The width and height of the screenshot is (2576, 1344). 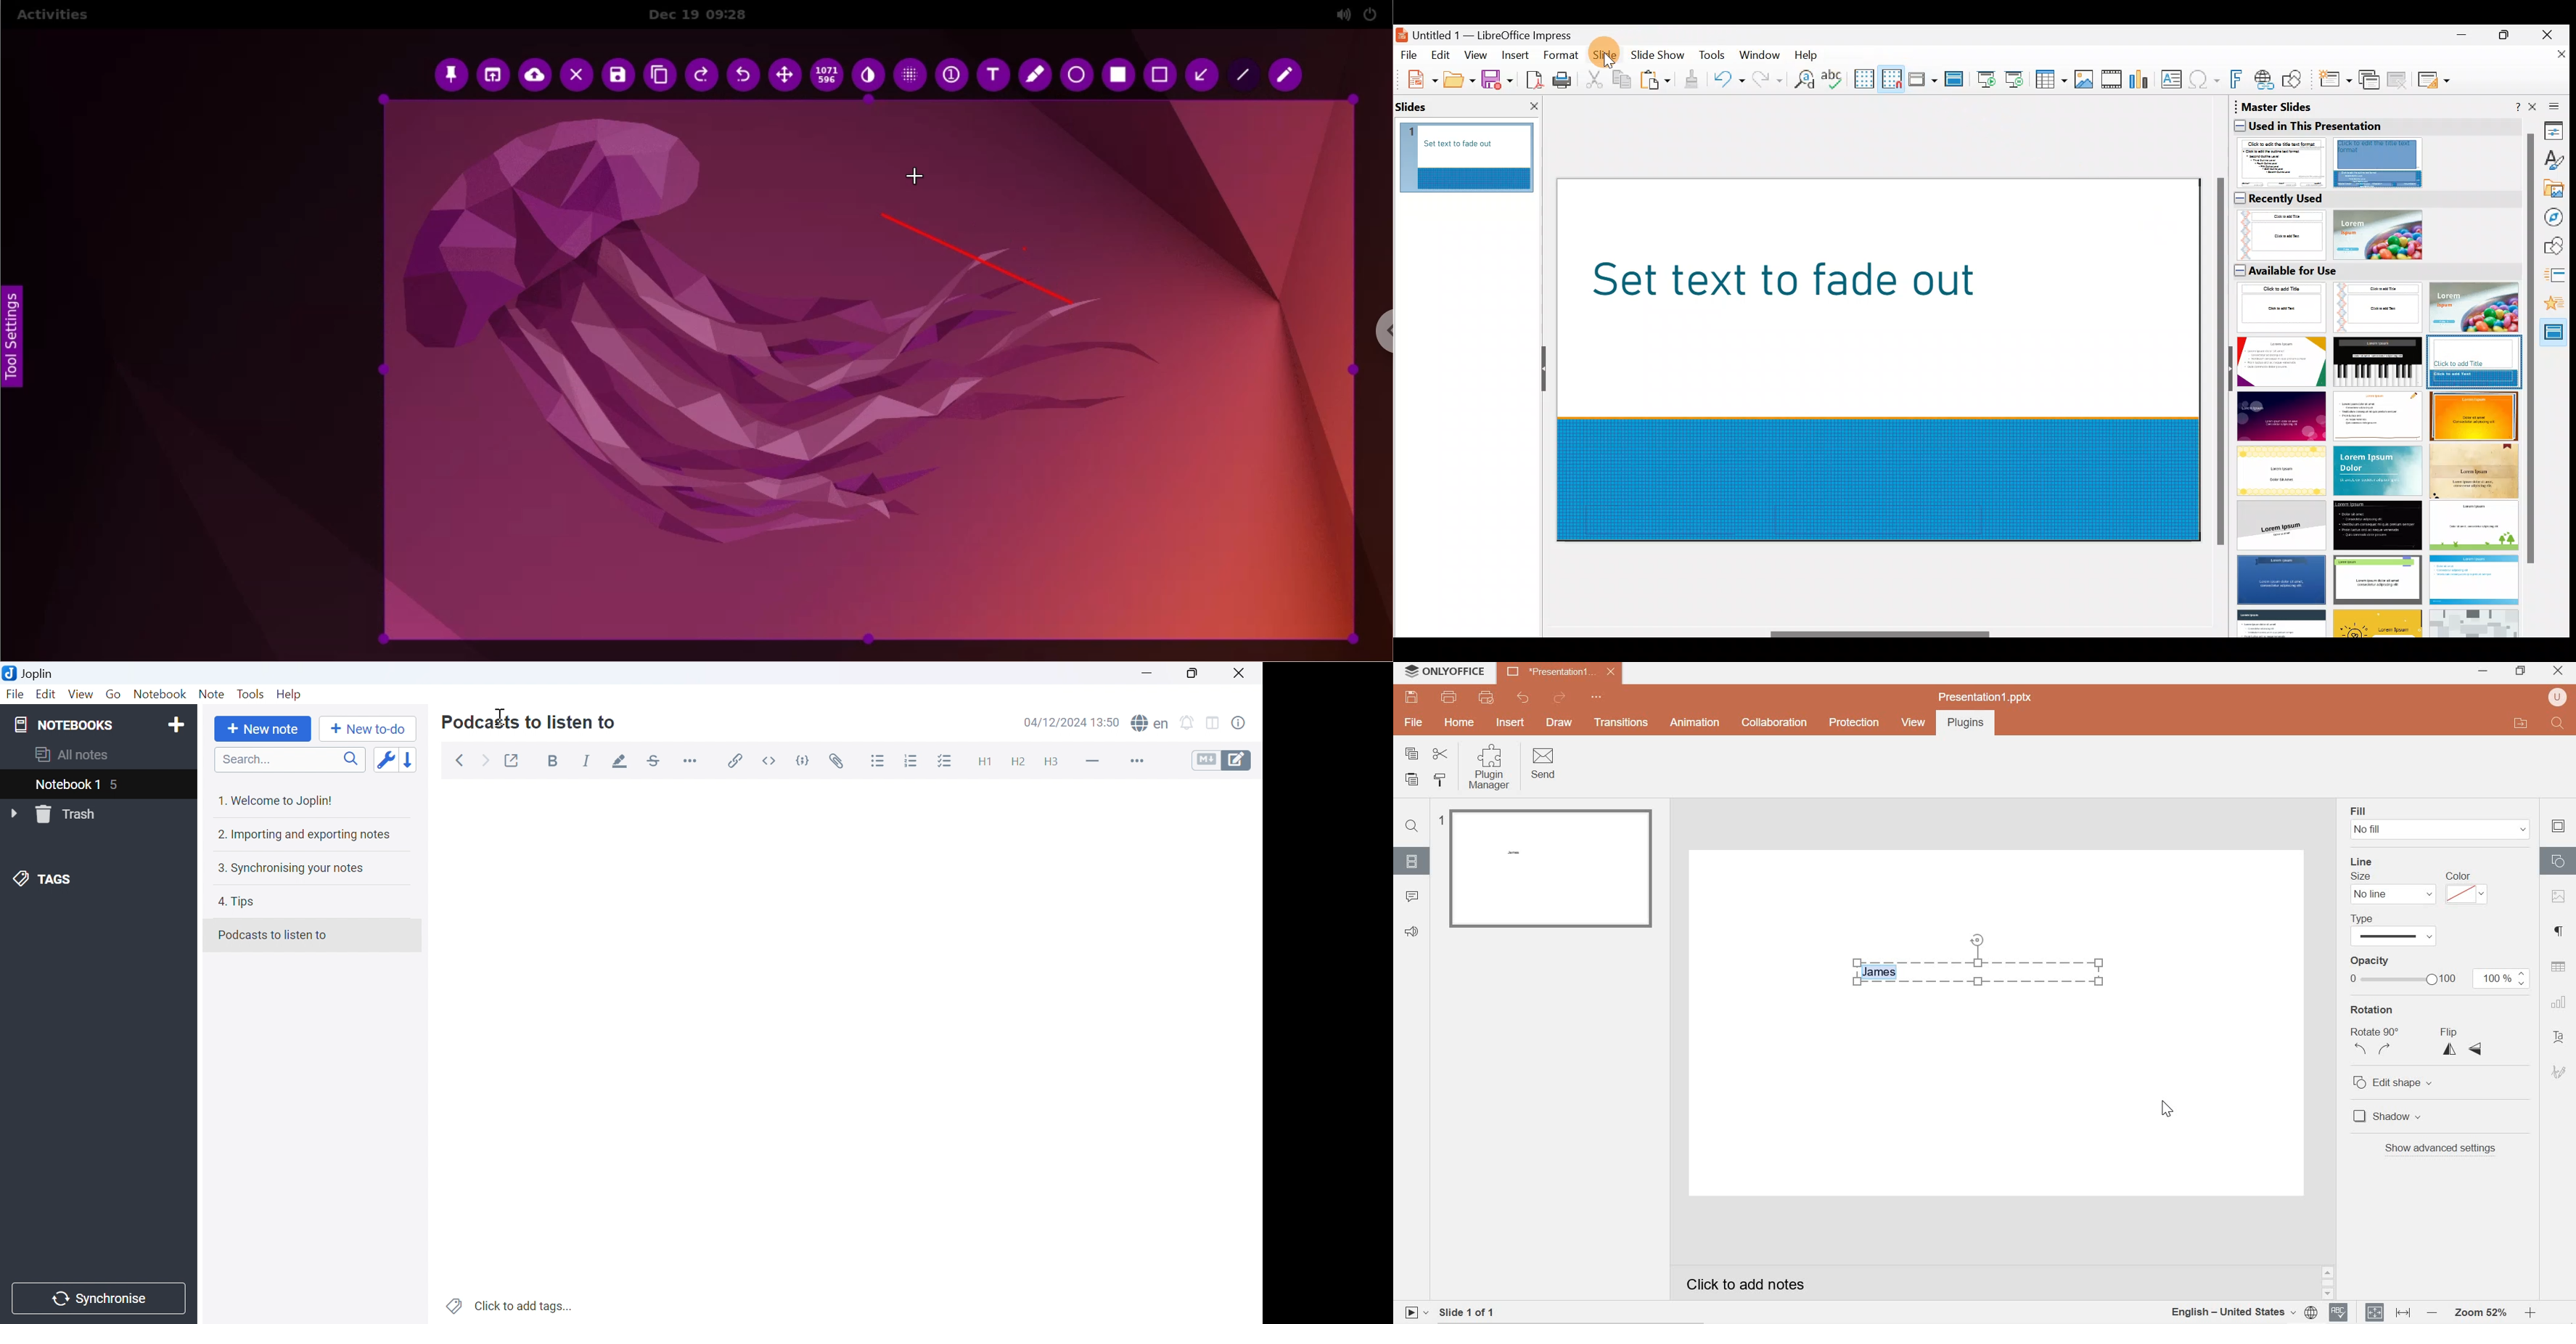 I want to click on Spelling, so click(x=1834, y=78).